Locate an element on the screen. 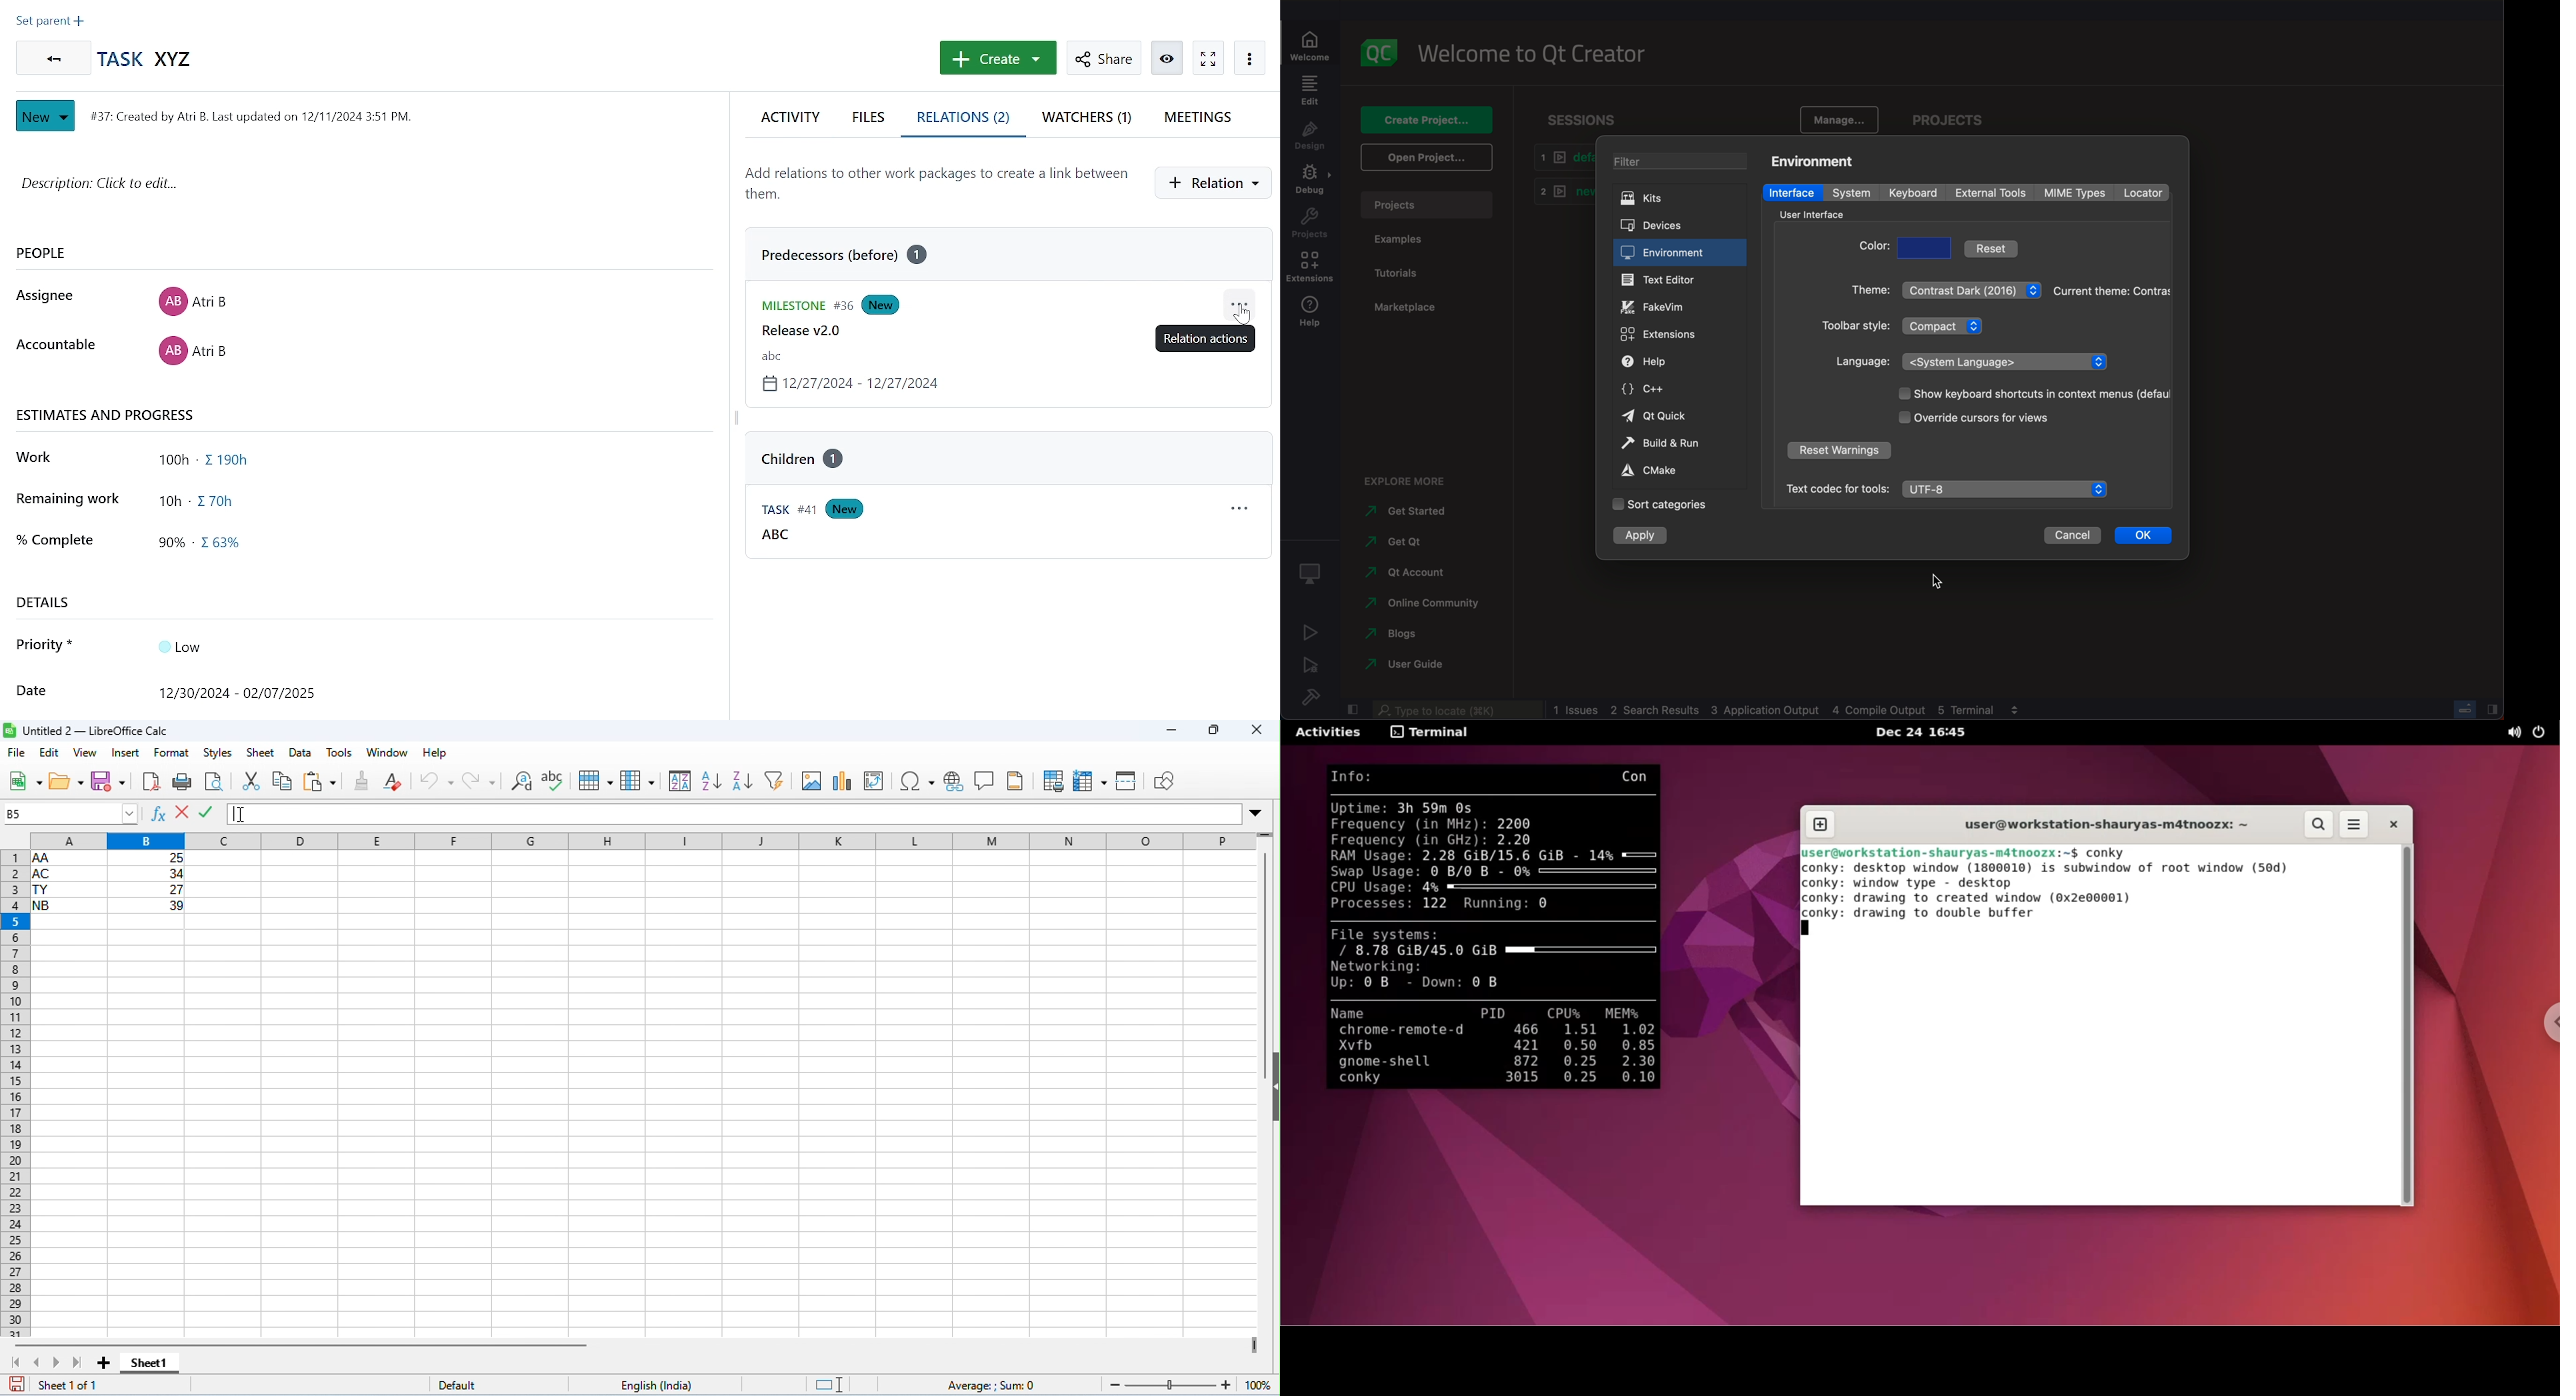  accountable is located at coordinates (192, 354).